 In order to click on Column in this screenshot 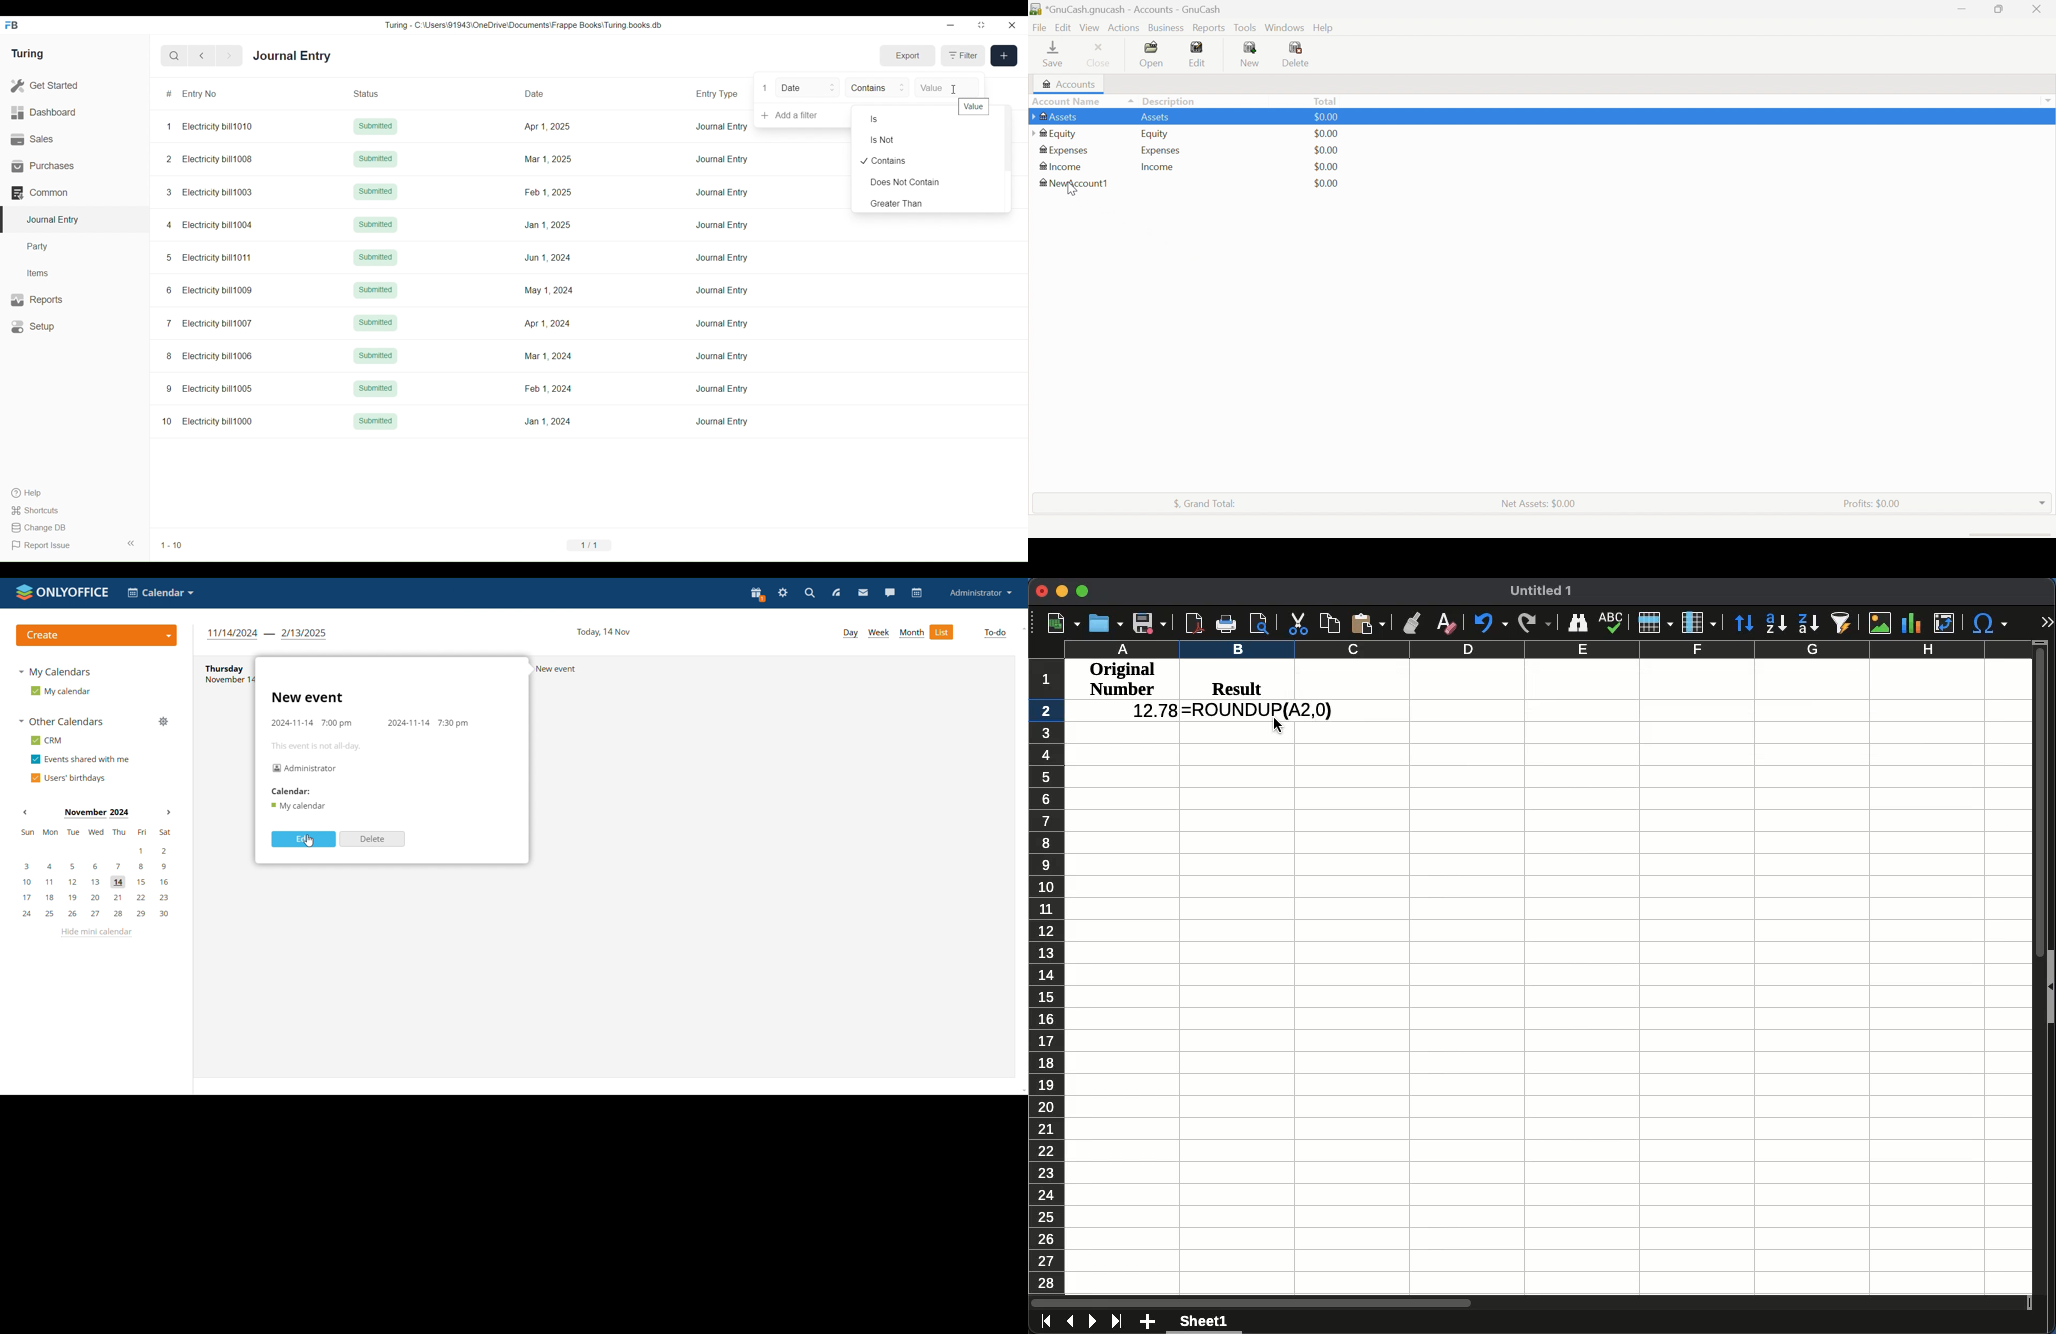, I will do `click(1697, 623)`.